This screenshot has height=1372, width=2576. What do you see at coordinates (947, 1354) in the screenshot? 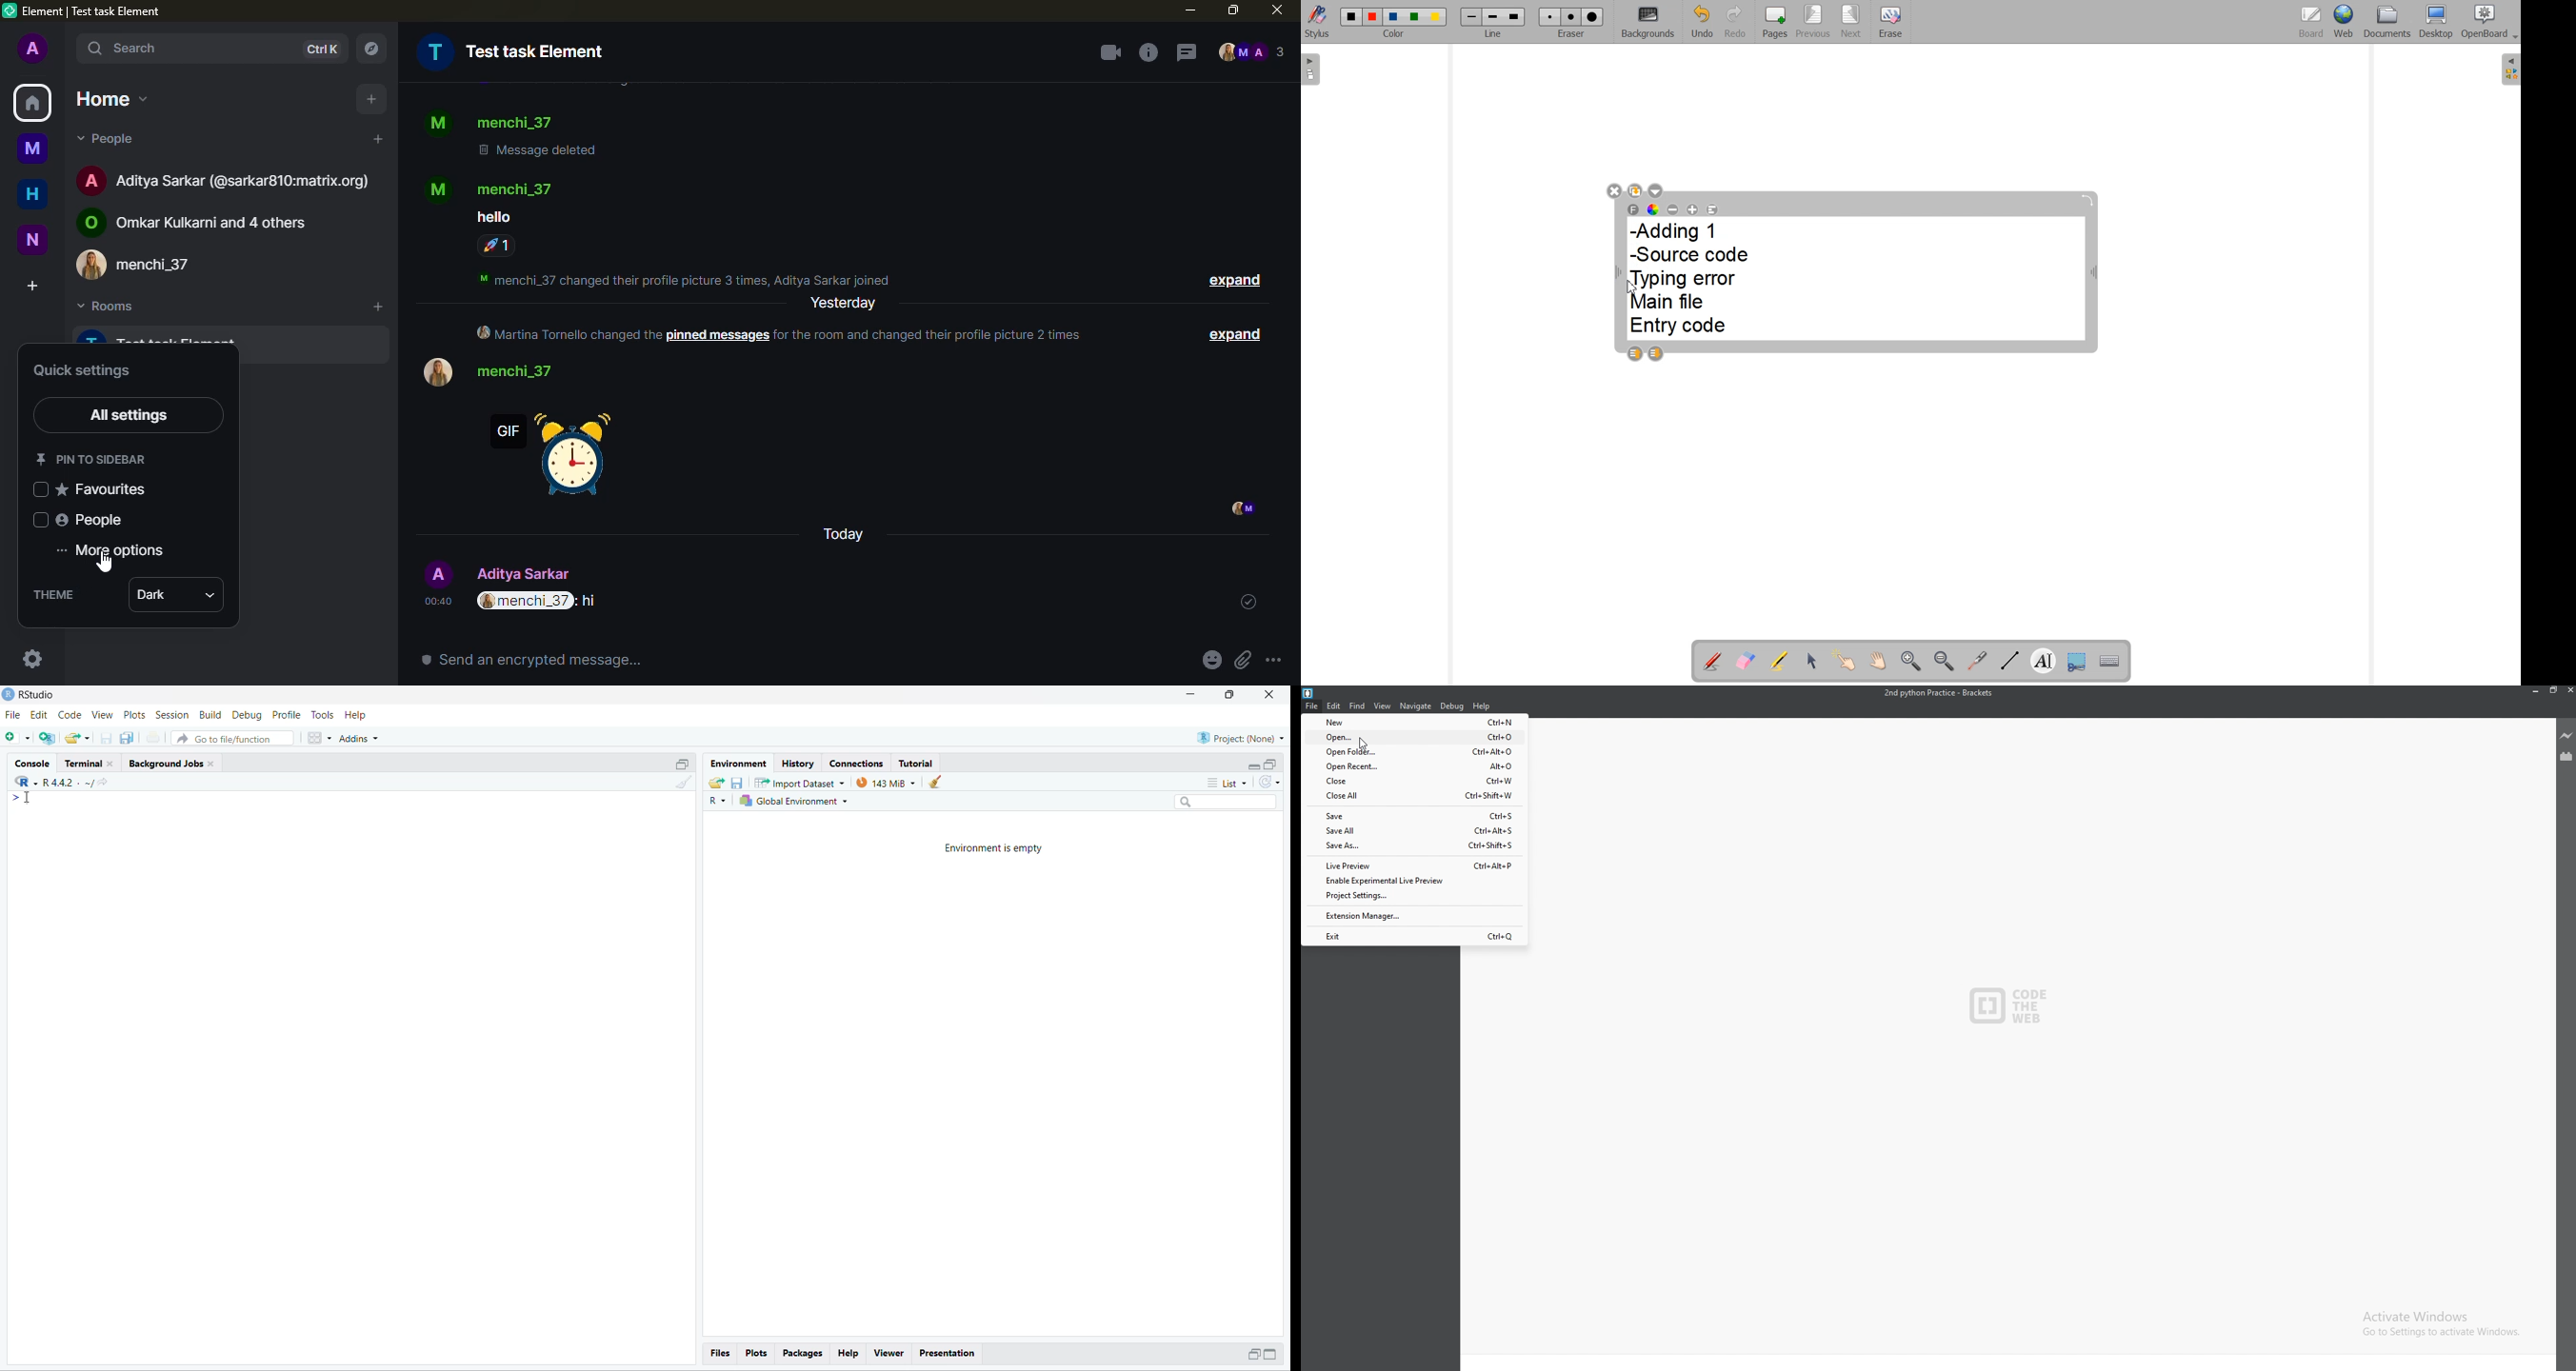
I see `Presentation ` at bounding box center [947, 1354].